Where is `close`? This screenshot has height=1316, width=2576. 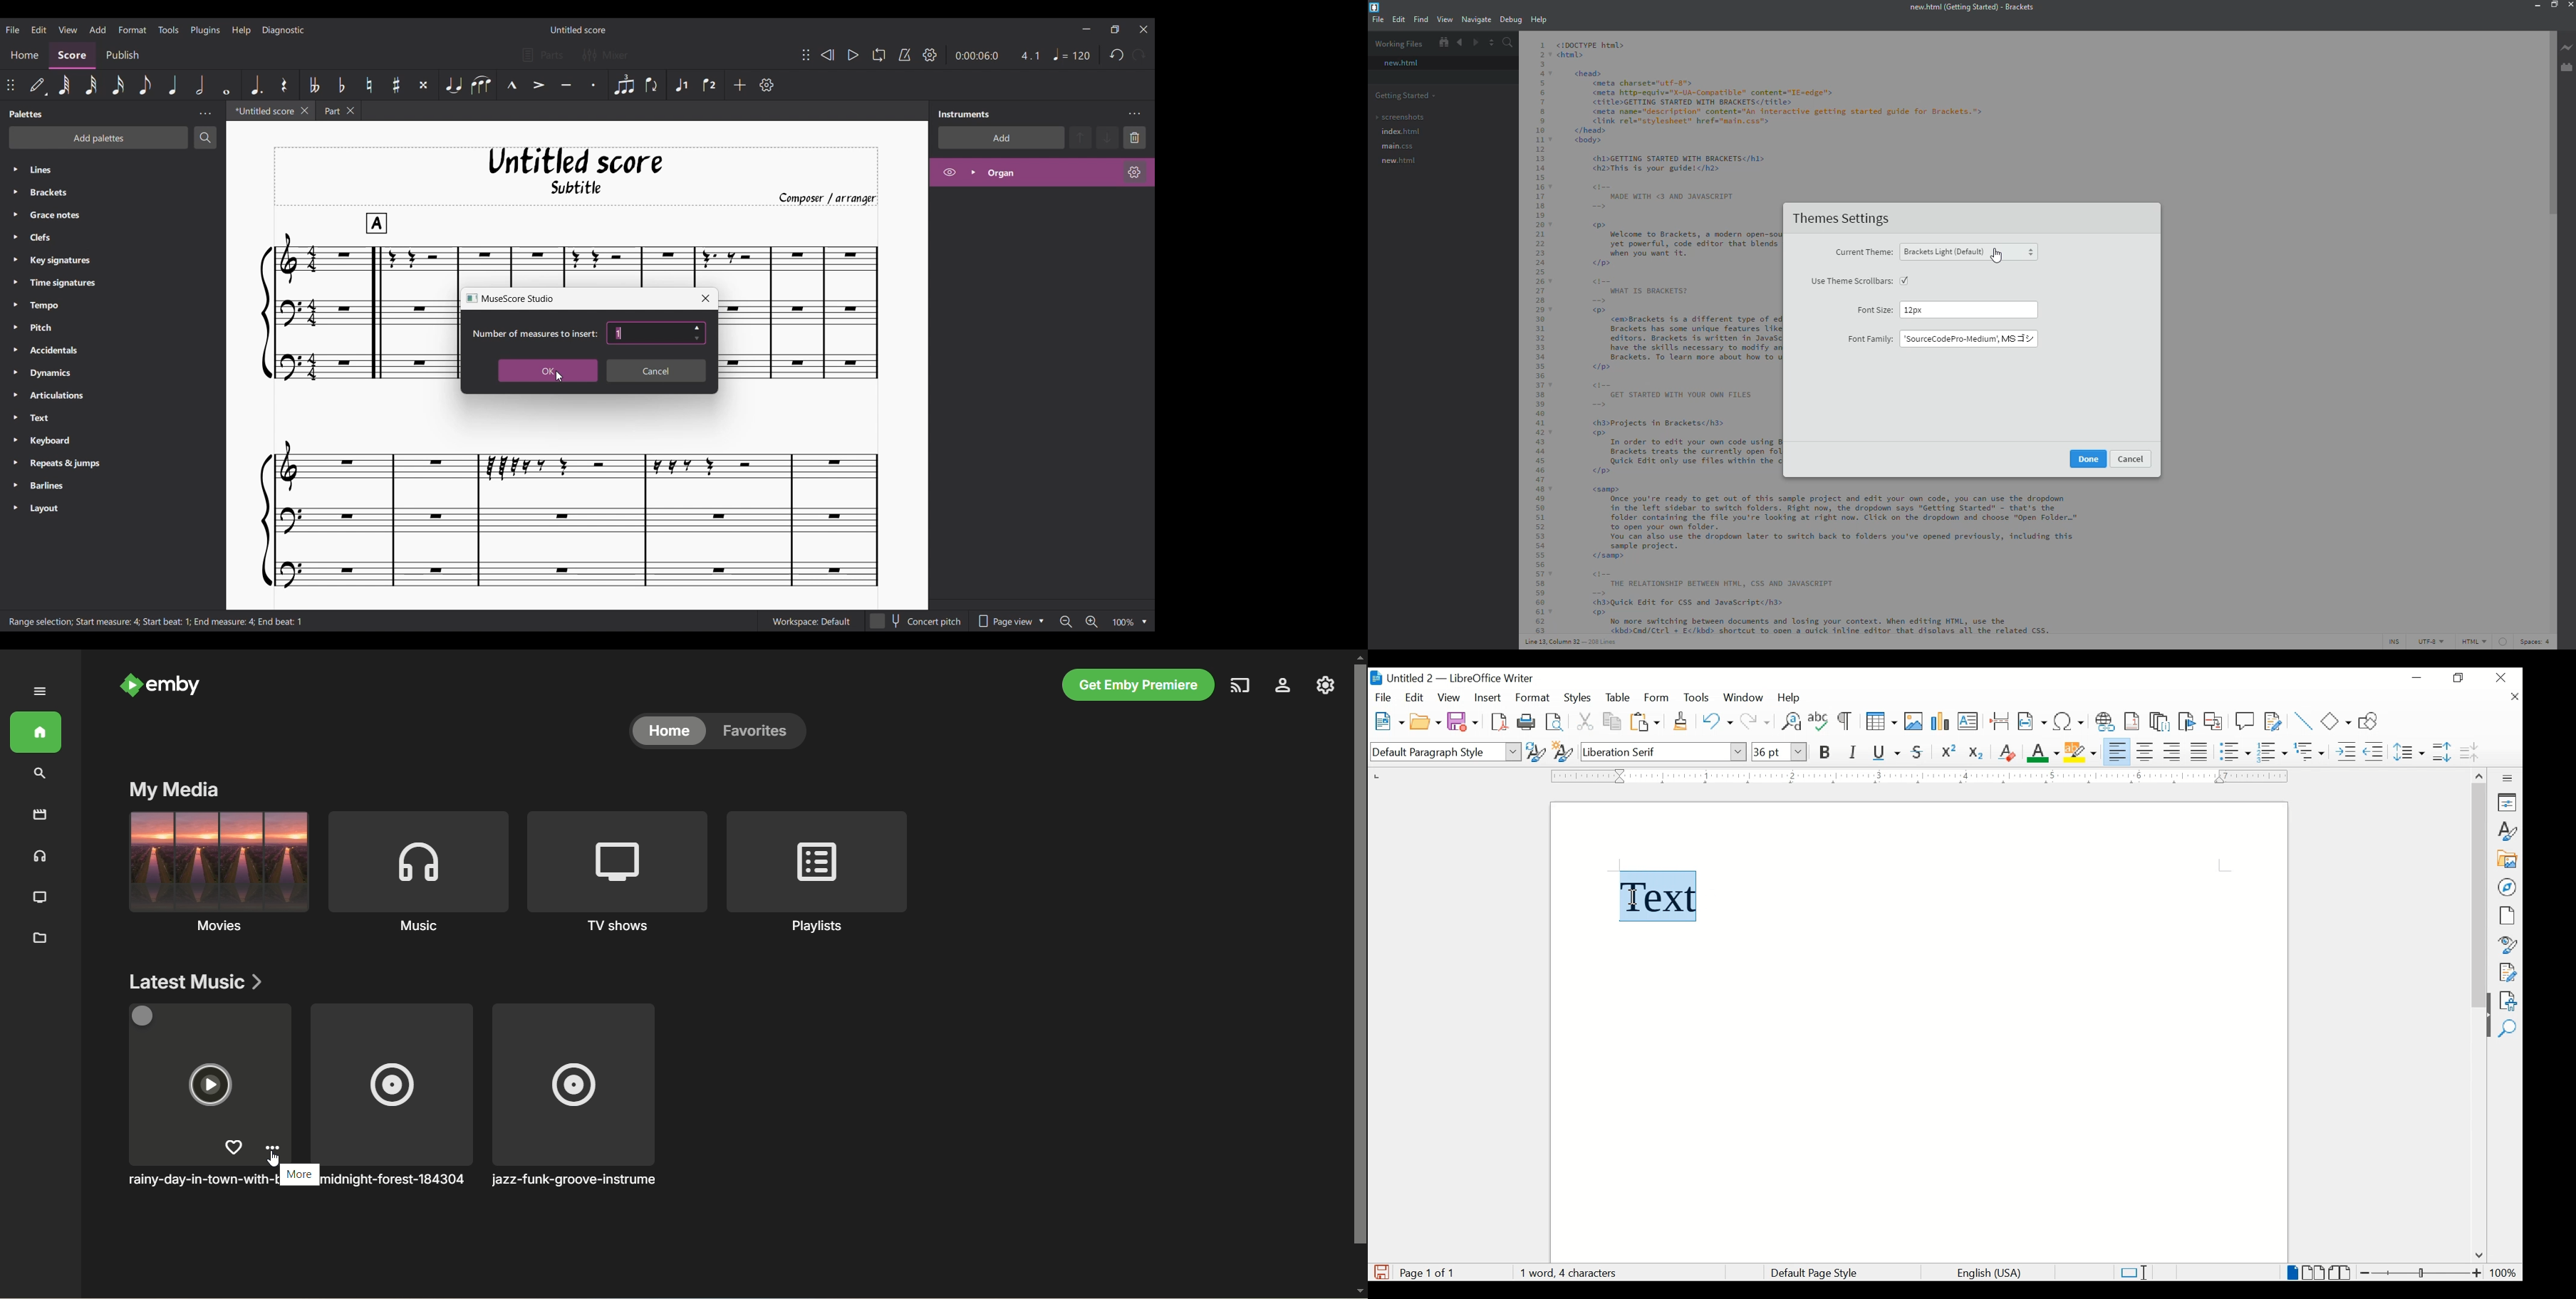
close is located at coordinates (2570, 6).